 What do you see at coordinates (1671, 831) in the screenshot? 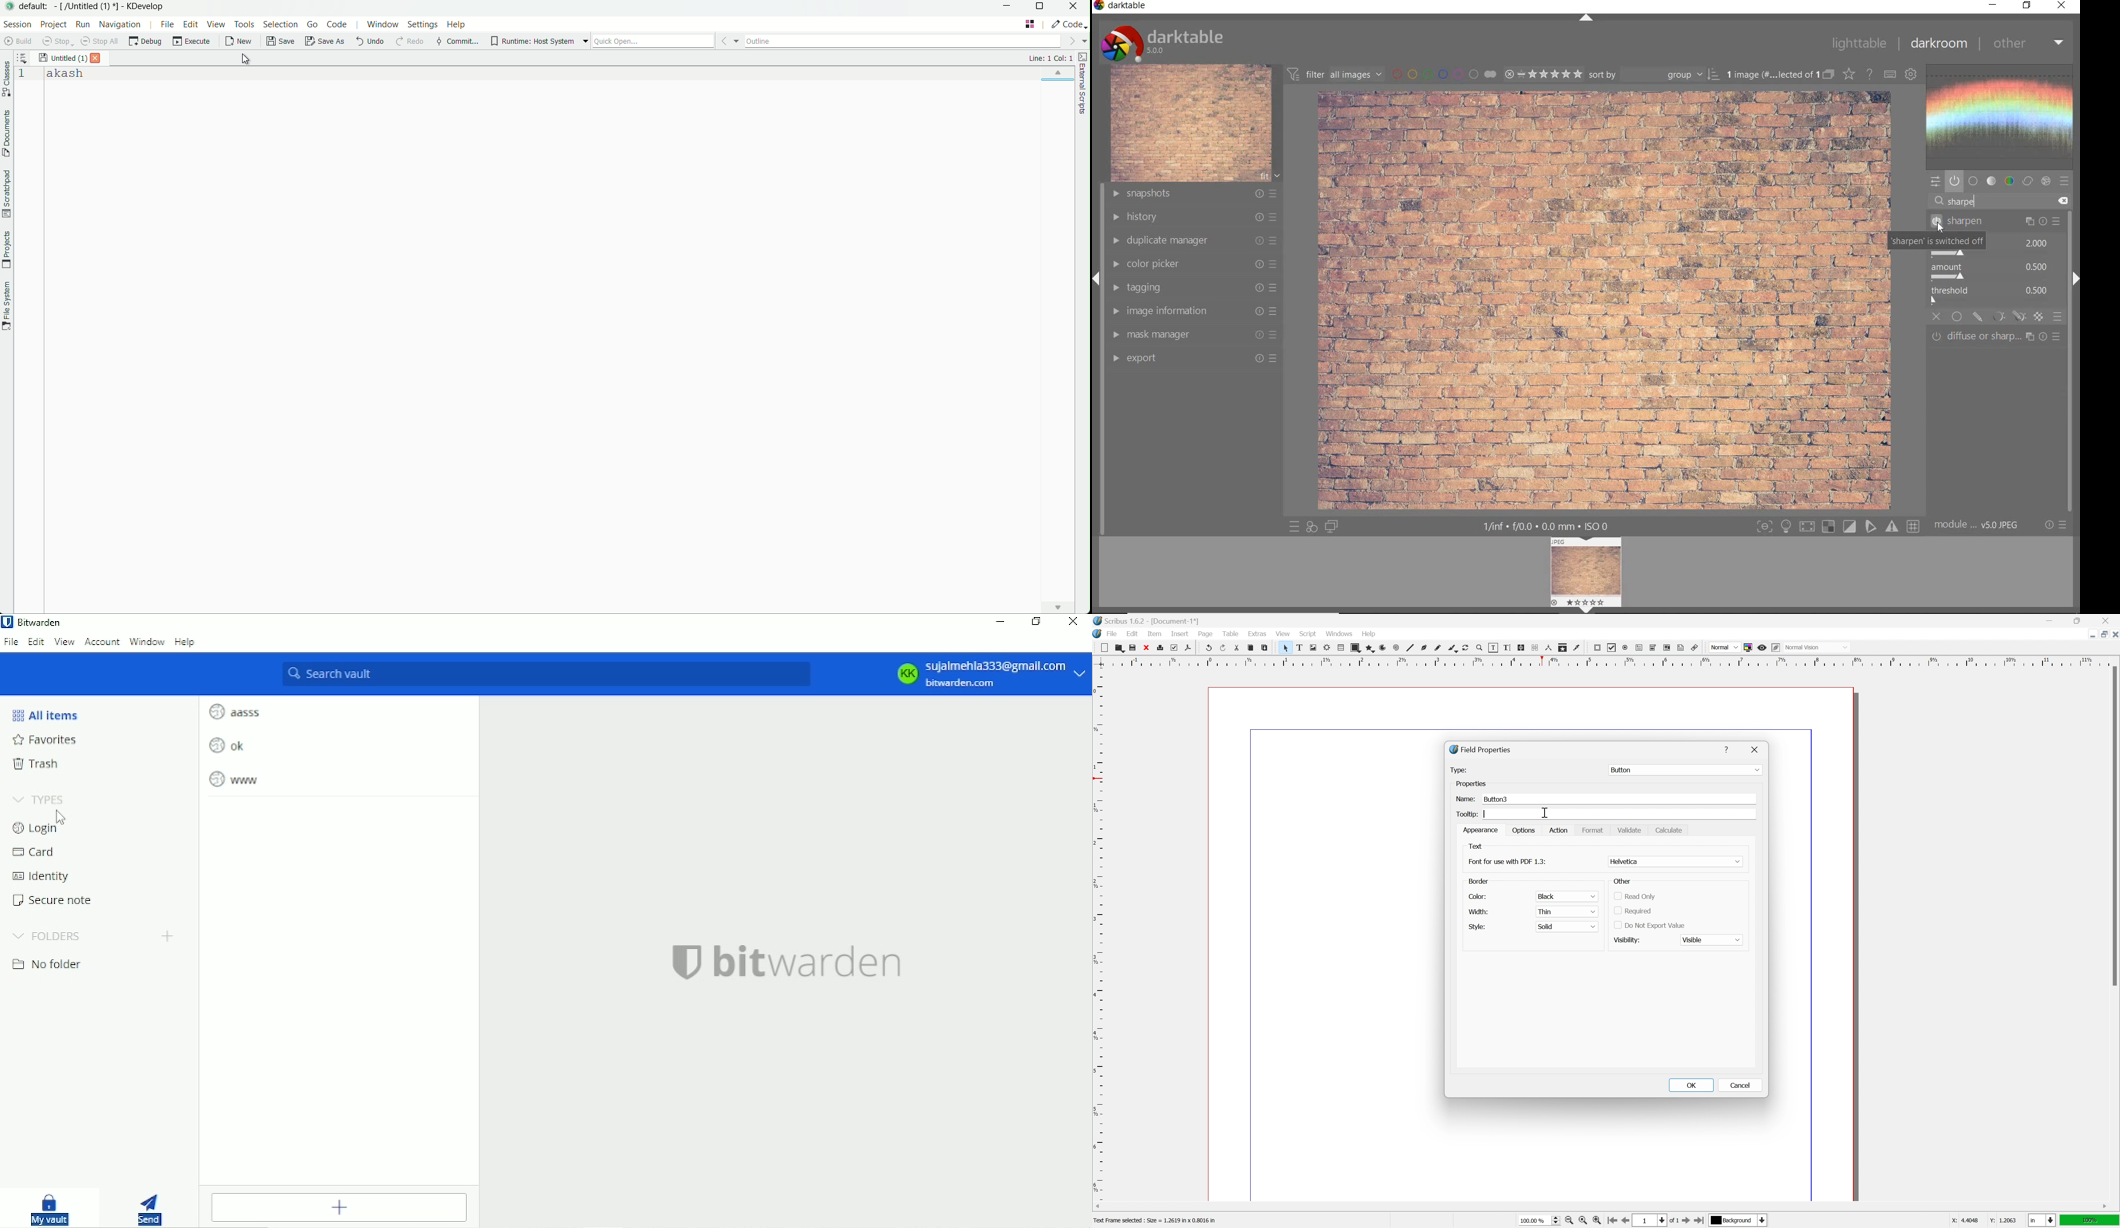
I see `Calculate` at bounding box center [1671, 831].